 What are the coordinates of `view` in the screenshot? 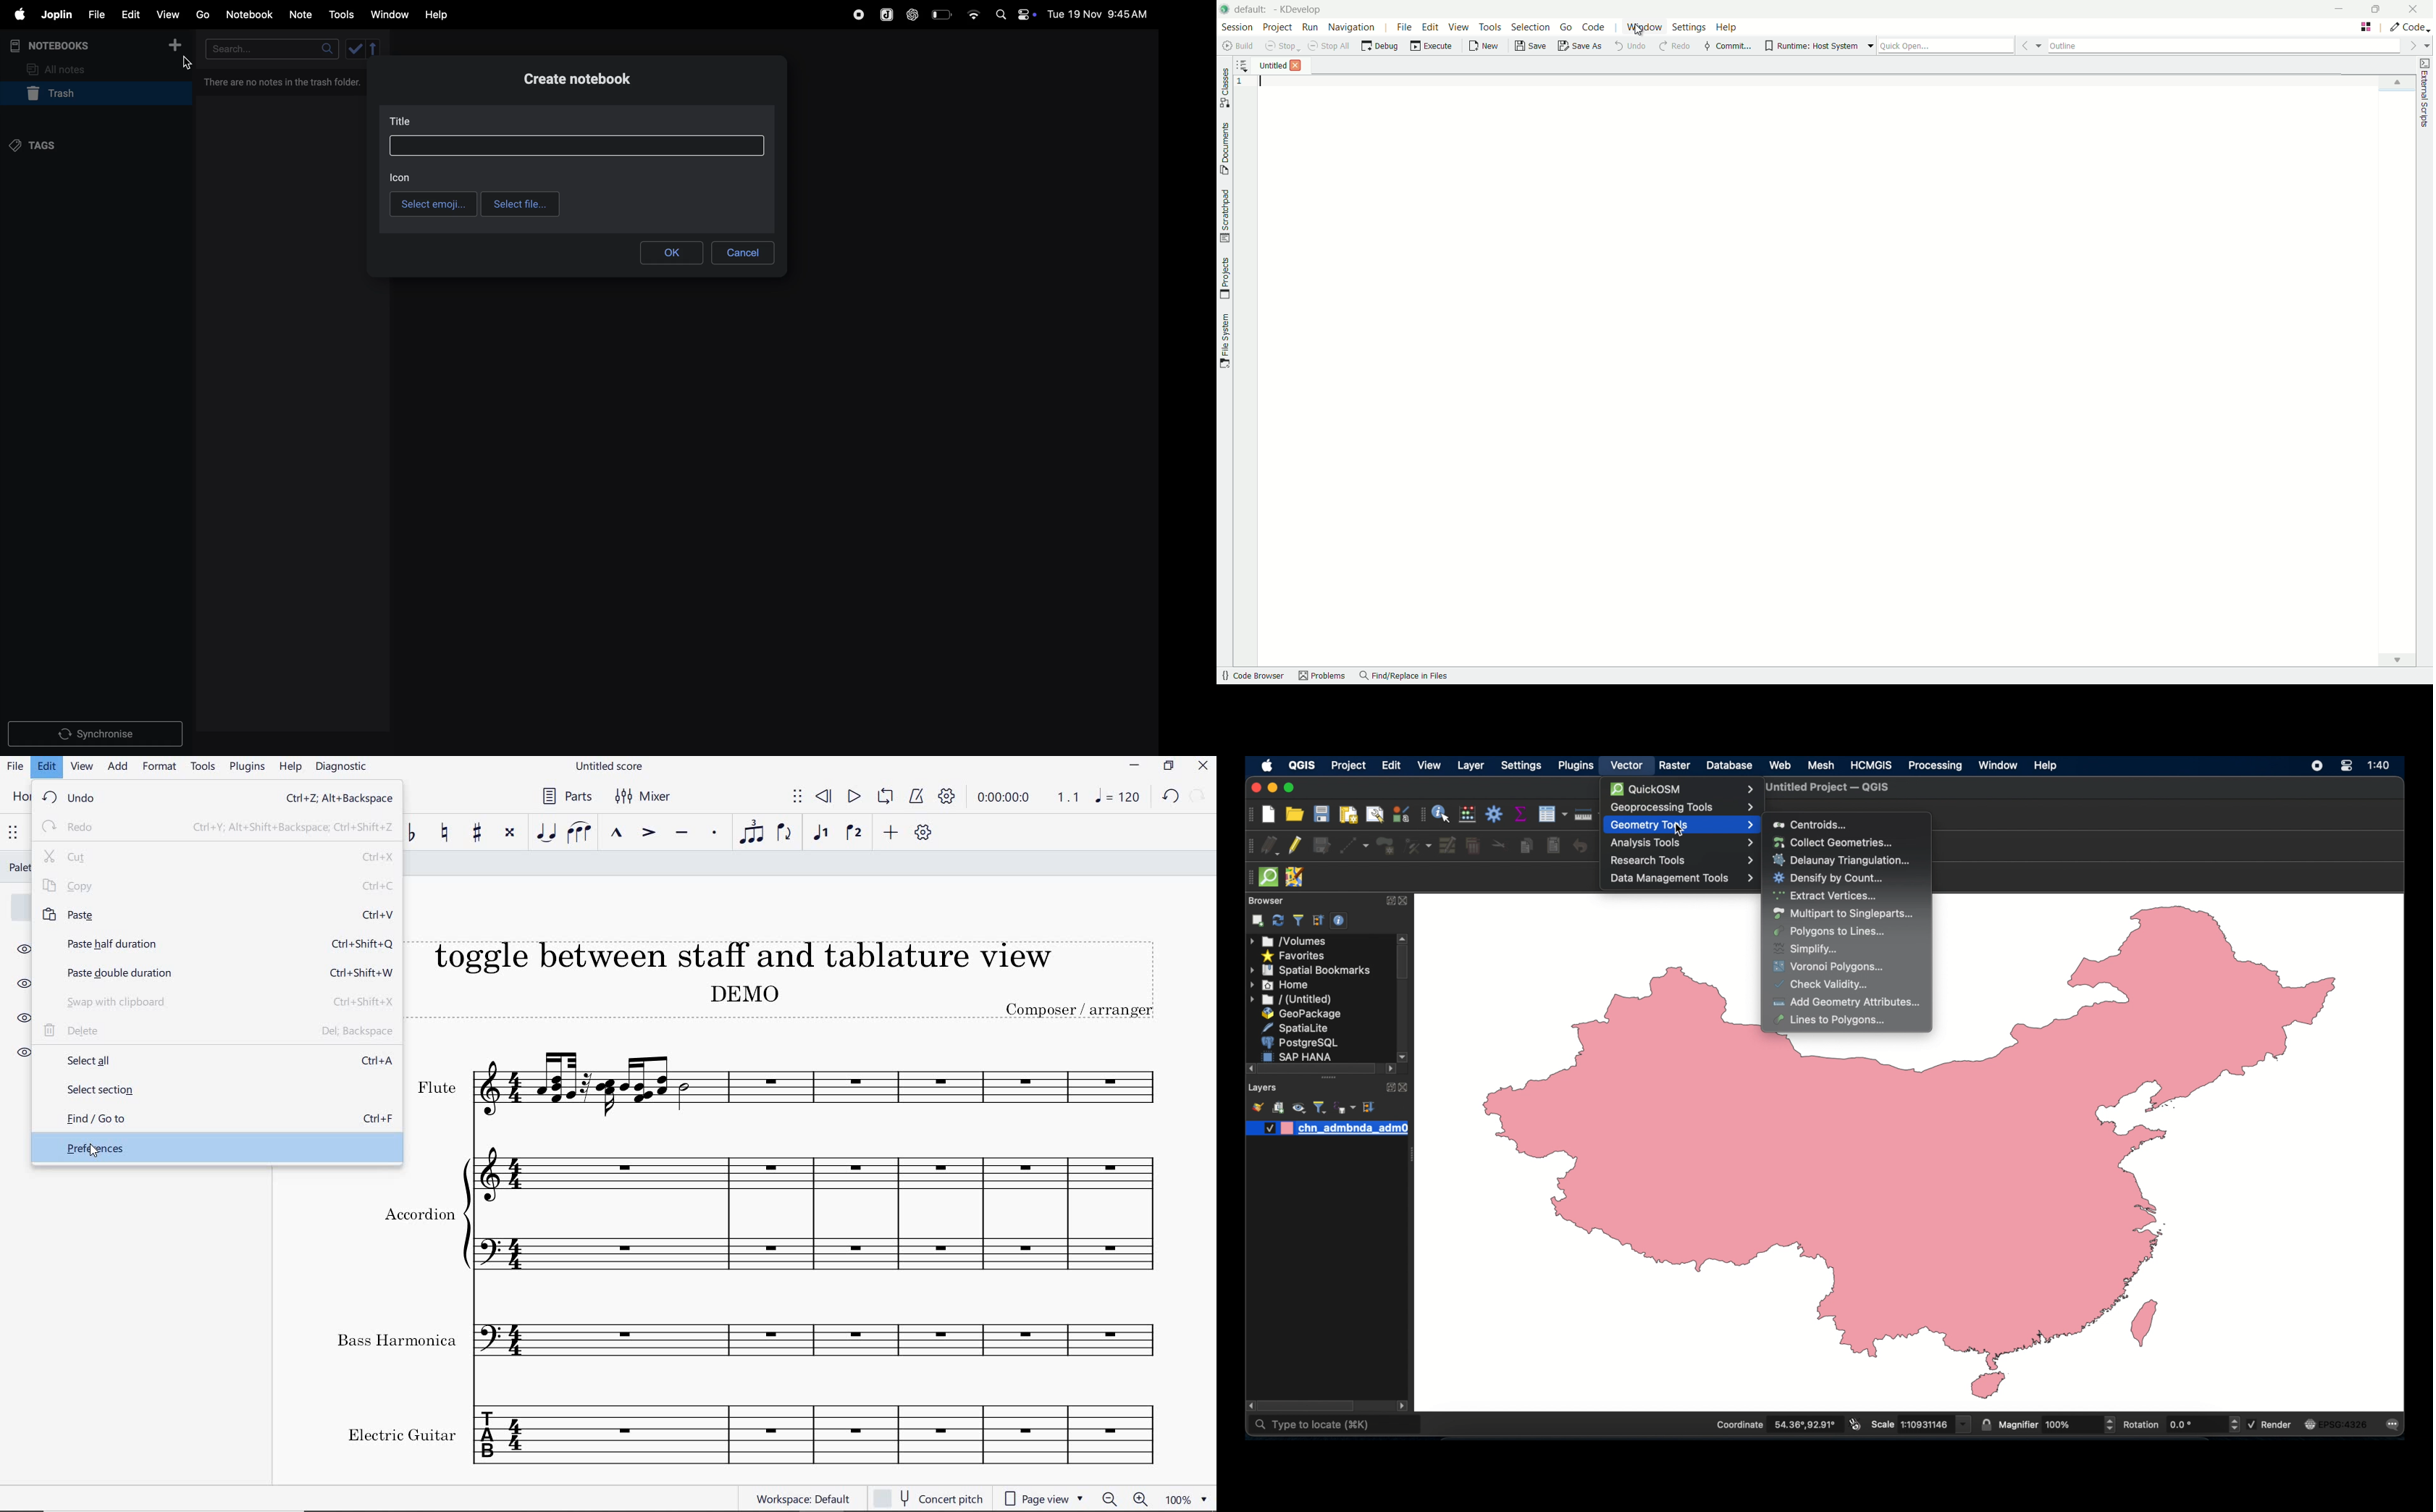 It's located at (168, 14).